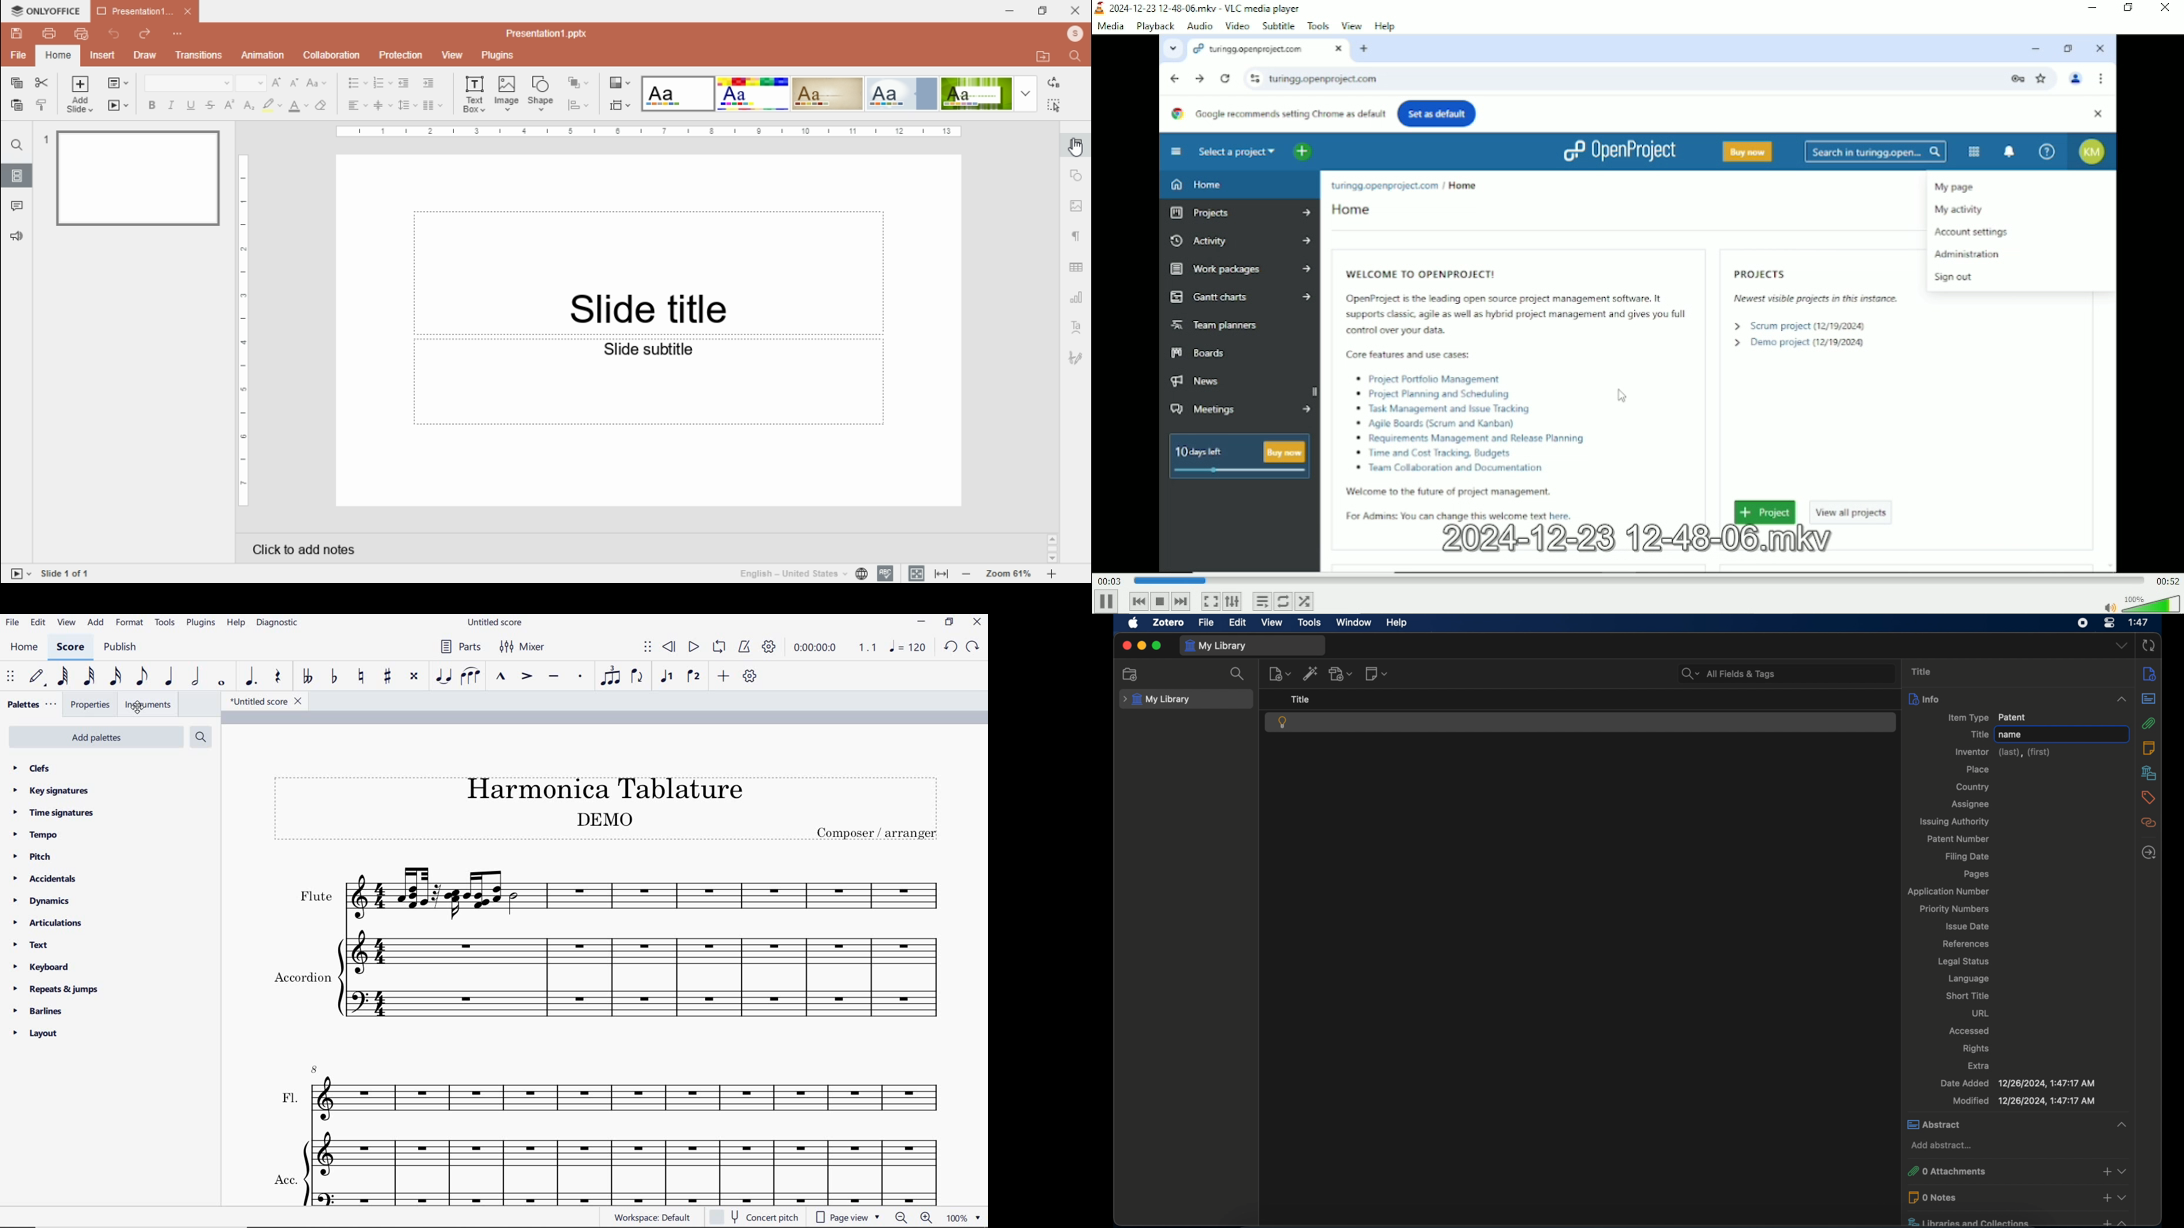  I want to click on playback time, so click(817, 649).